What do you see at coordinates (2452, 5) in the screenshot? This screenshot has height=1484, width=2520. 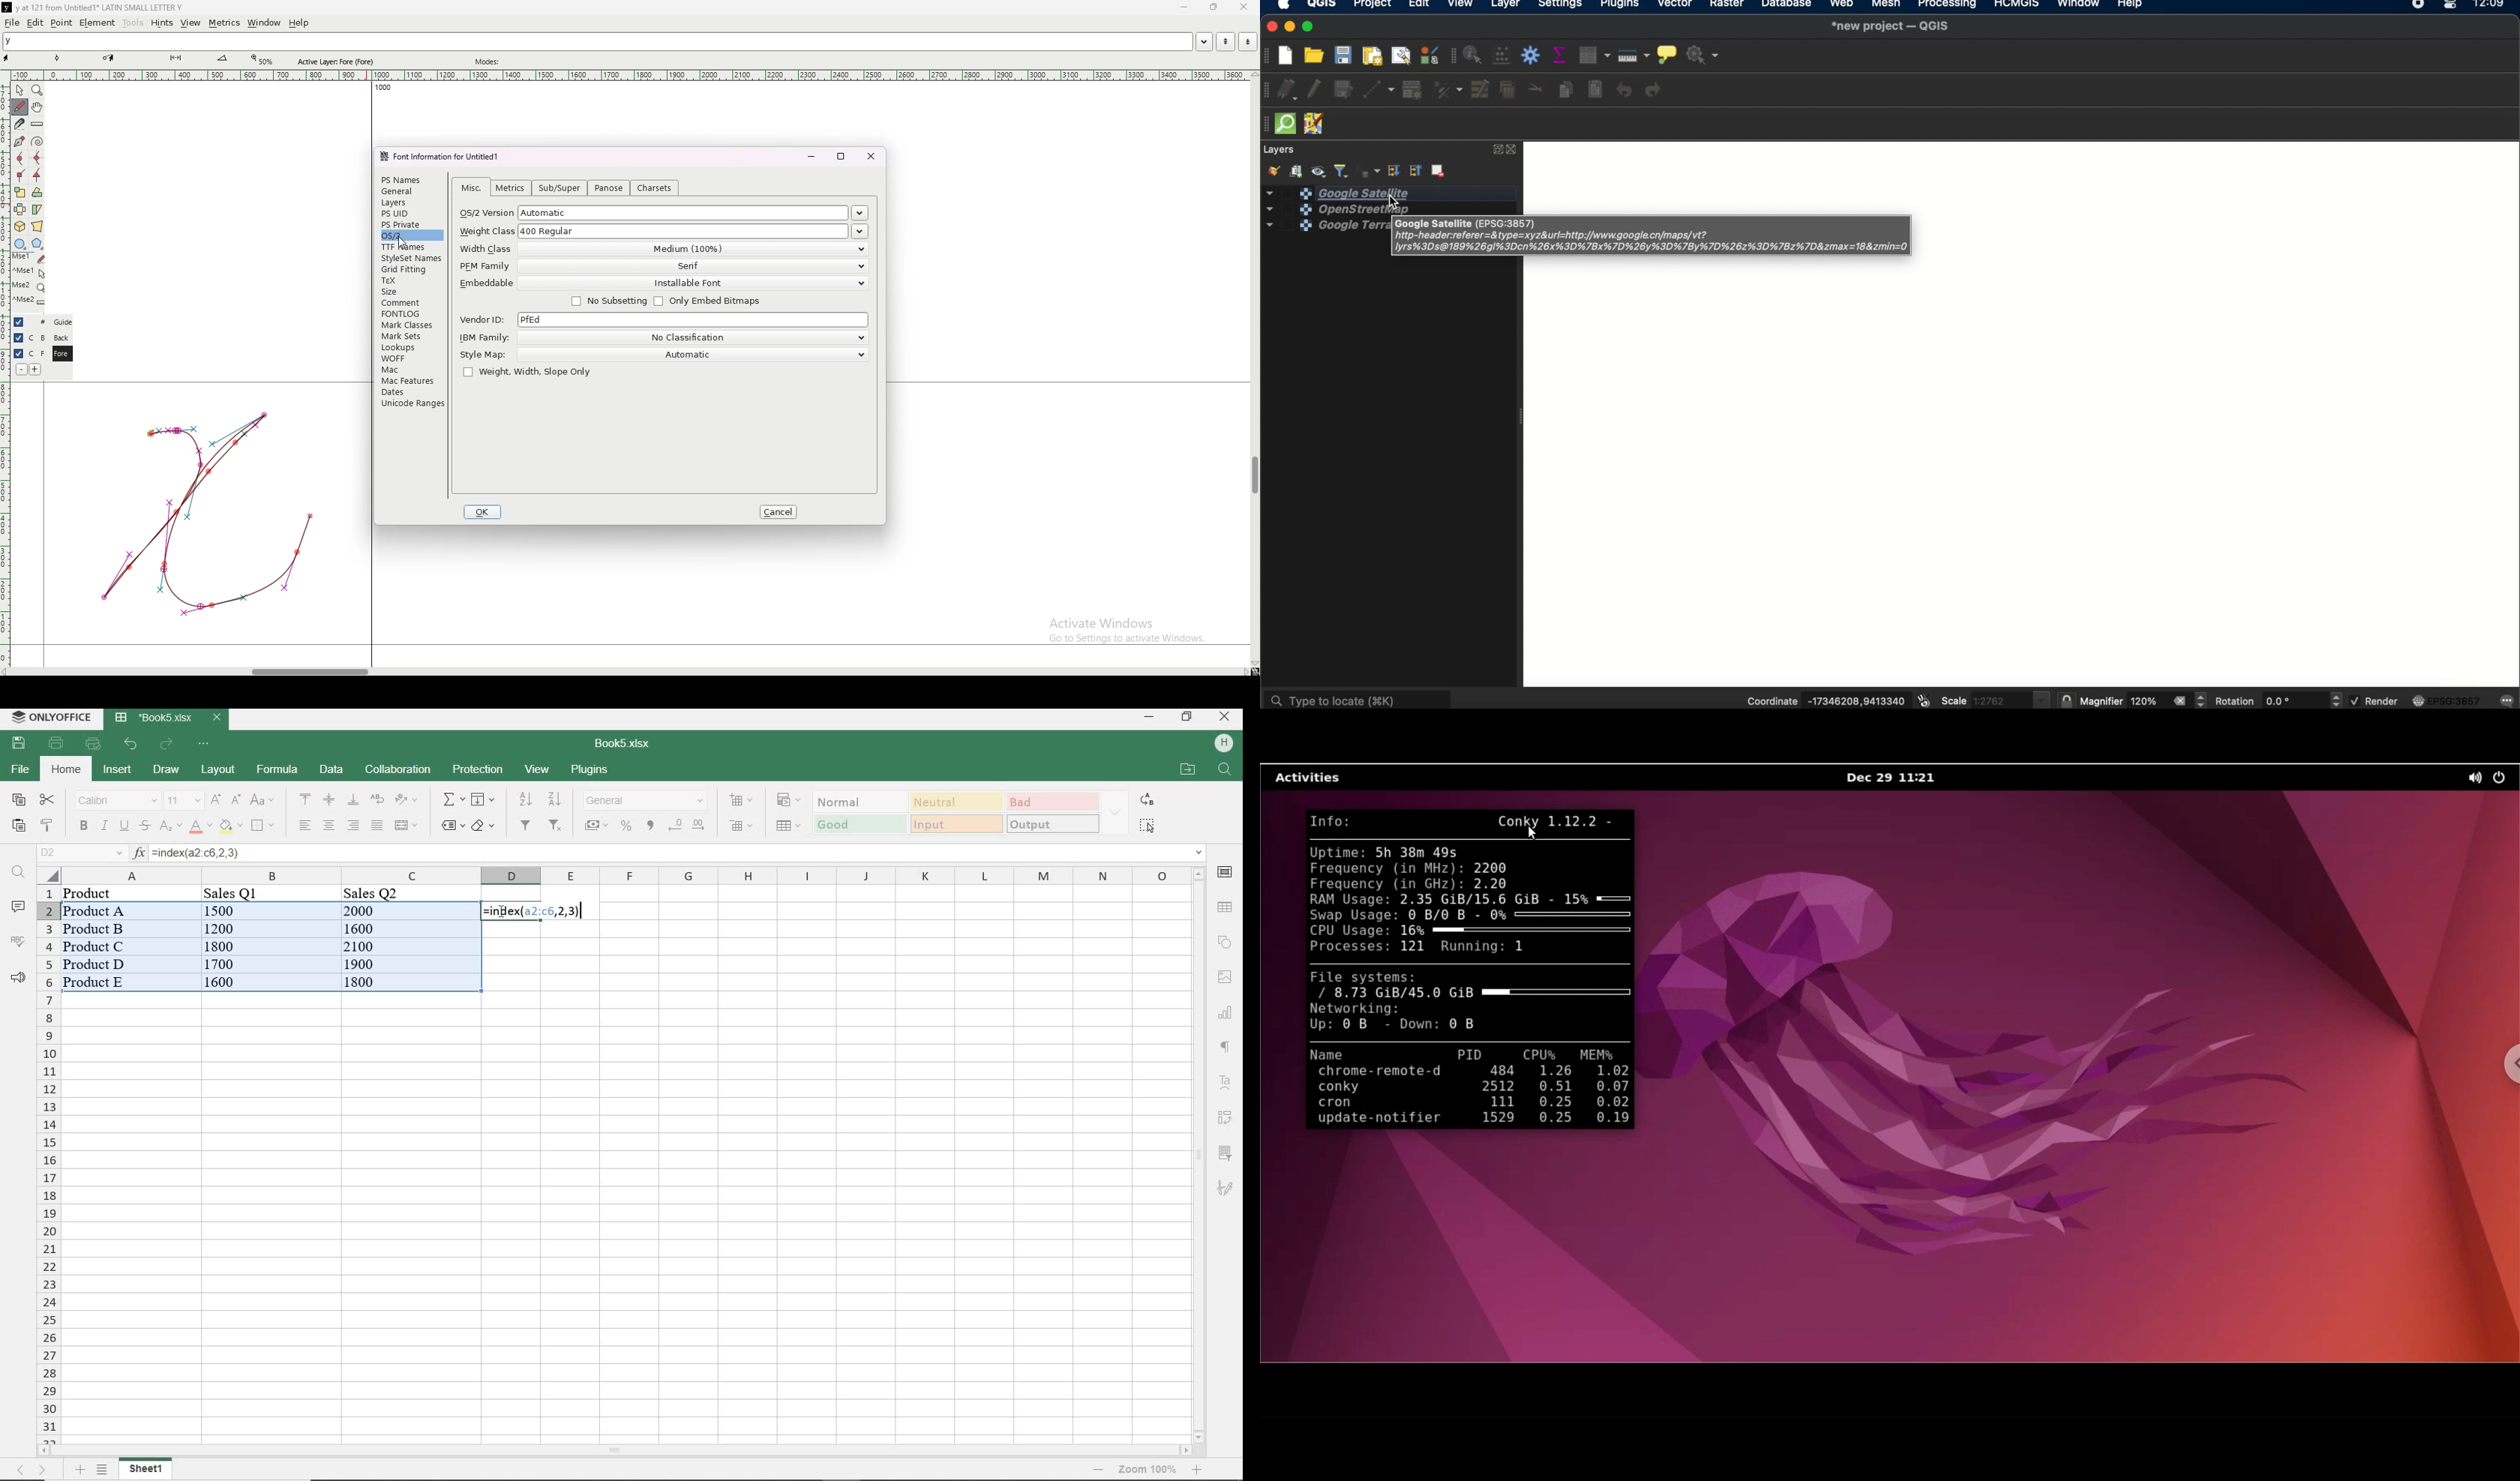 I see `control center` at bounding box center [2452, 5].